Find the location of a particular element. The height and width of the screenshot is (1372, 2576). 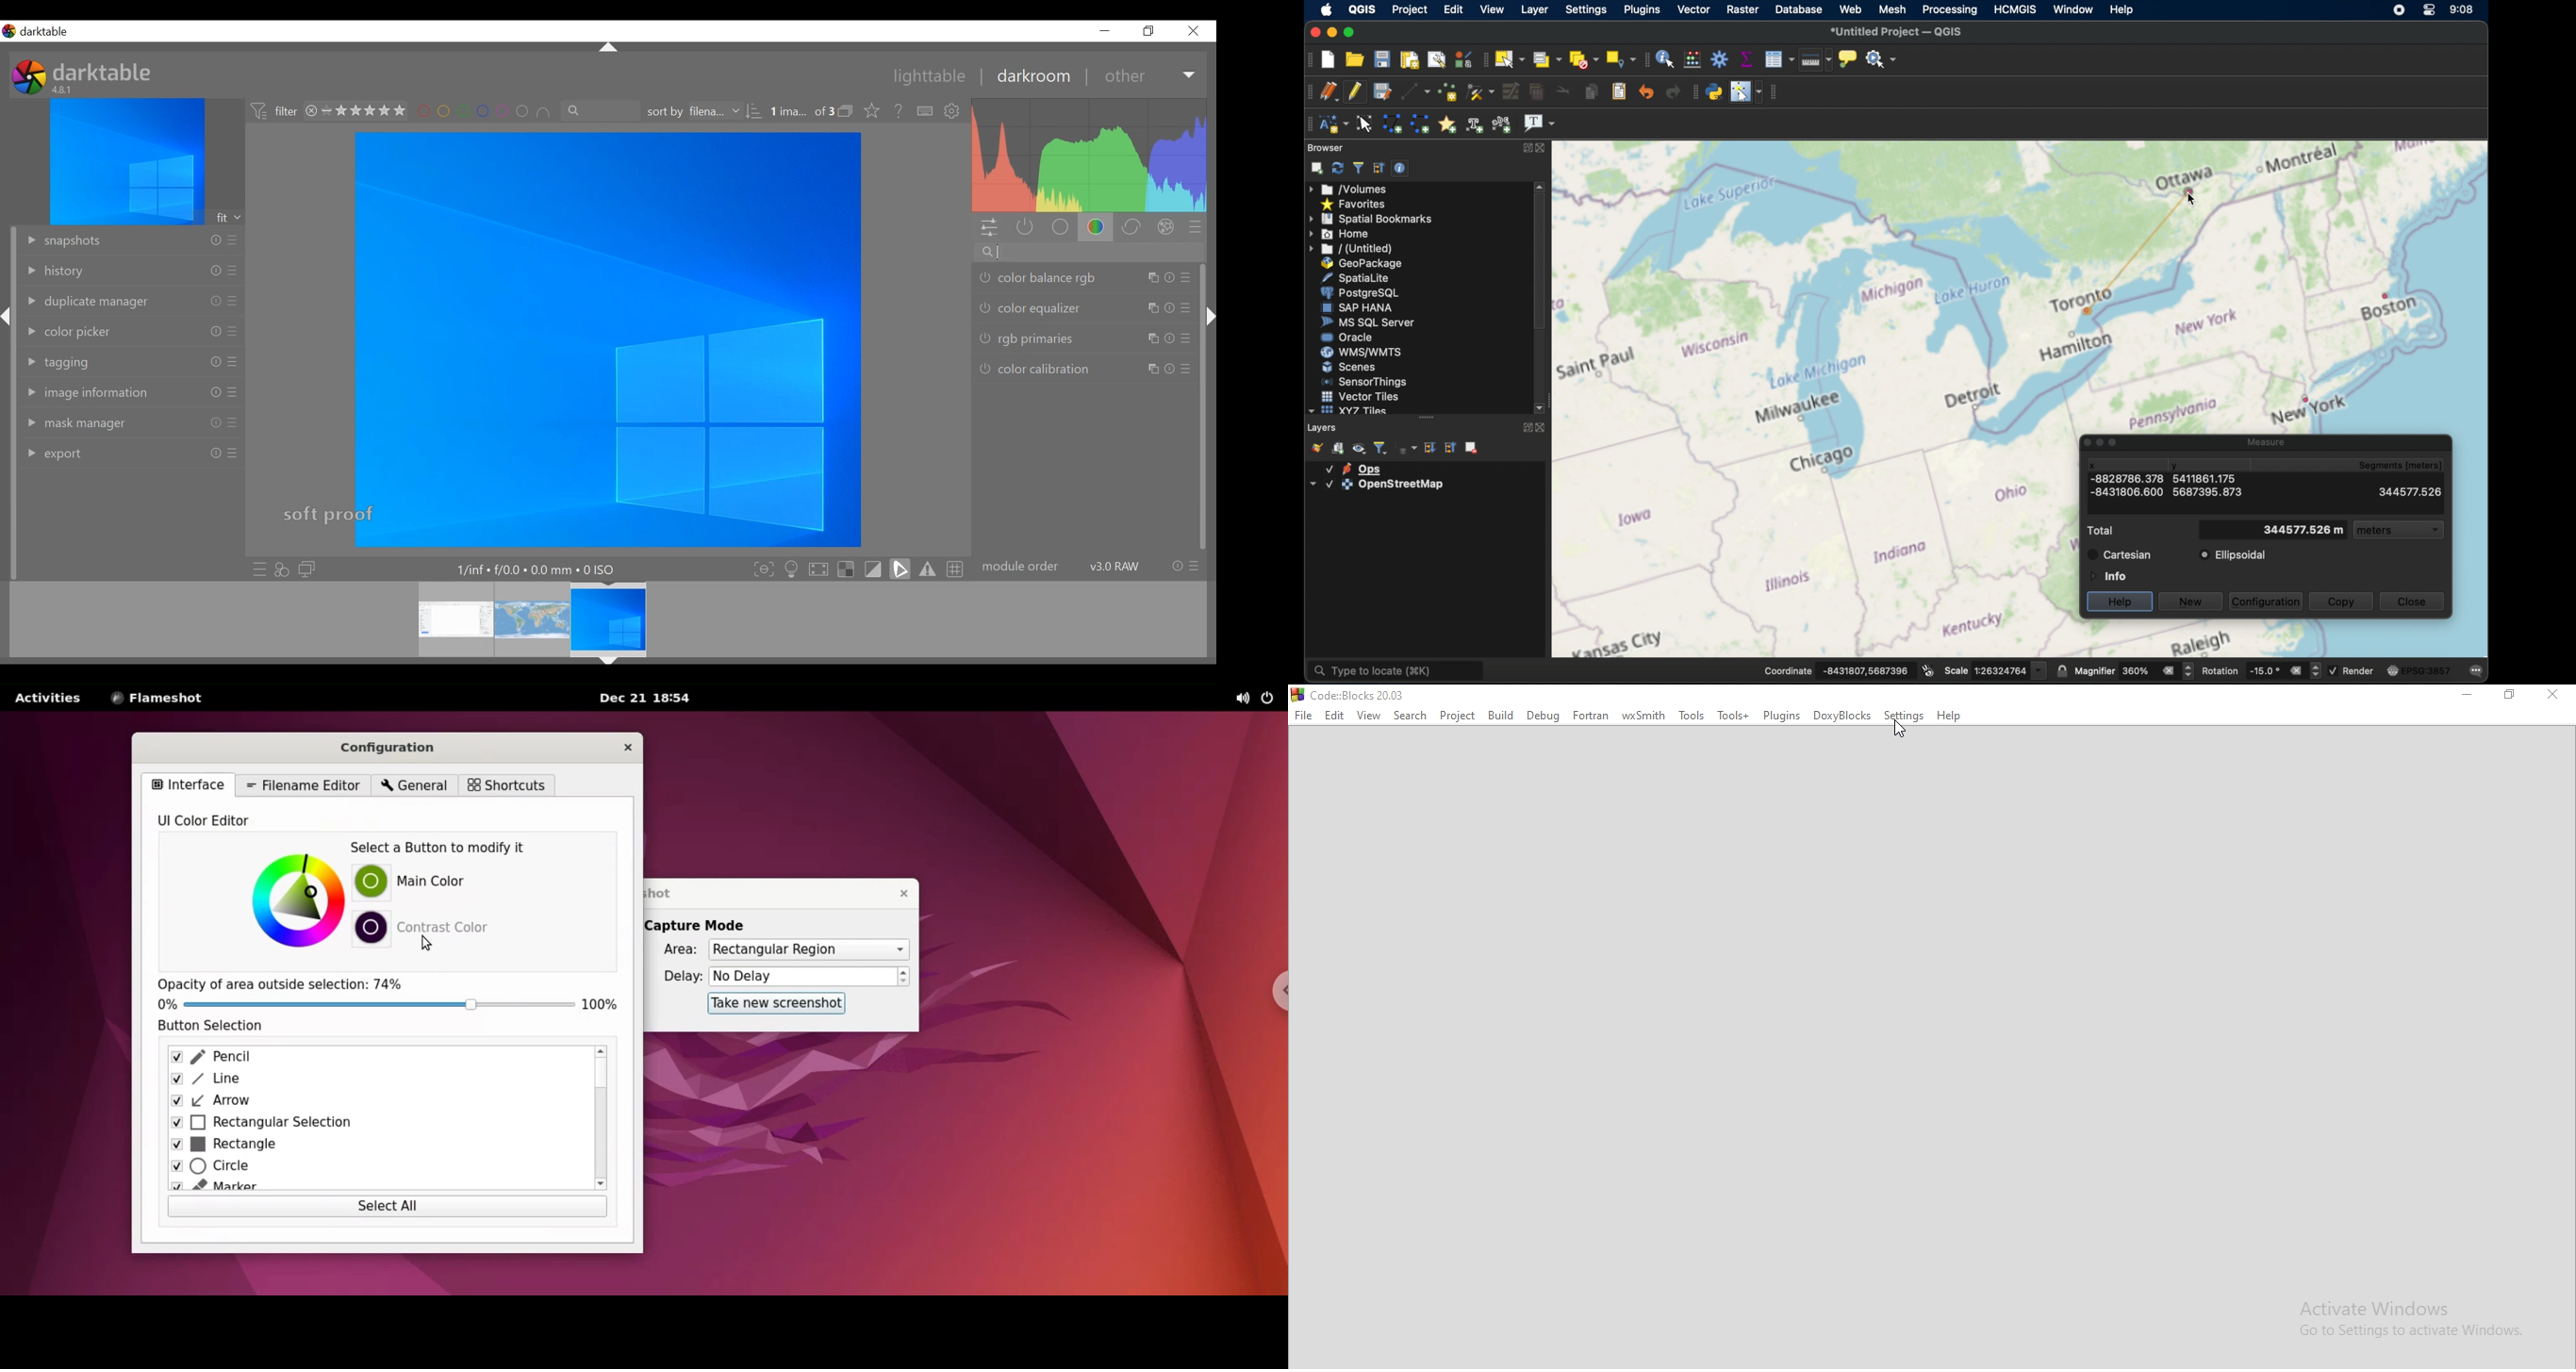

presets is located at coordinates (1195, 566).